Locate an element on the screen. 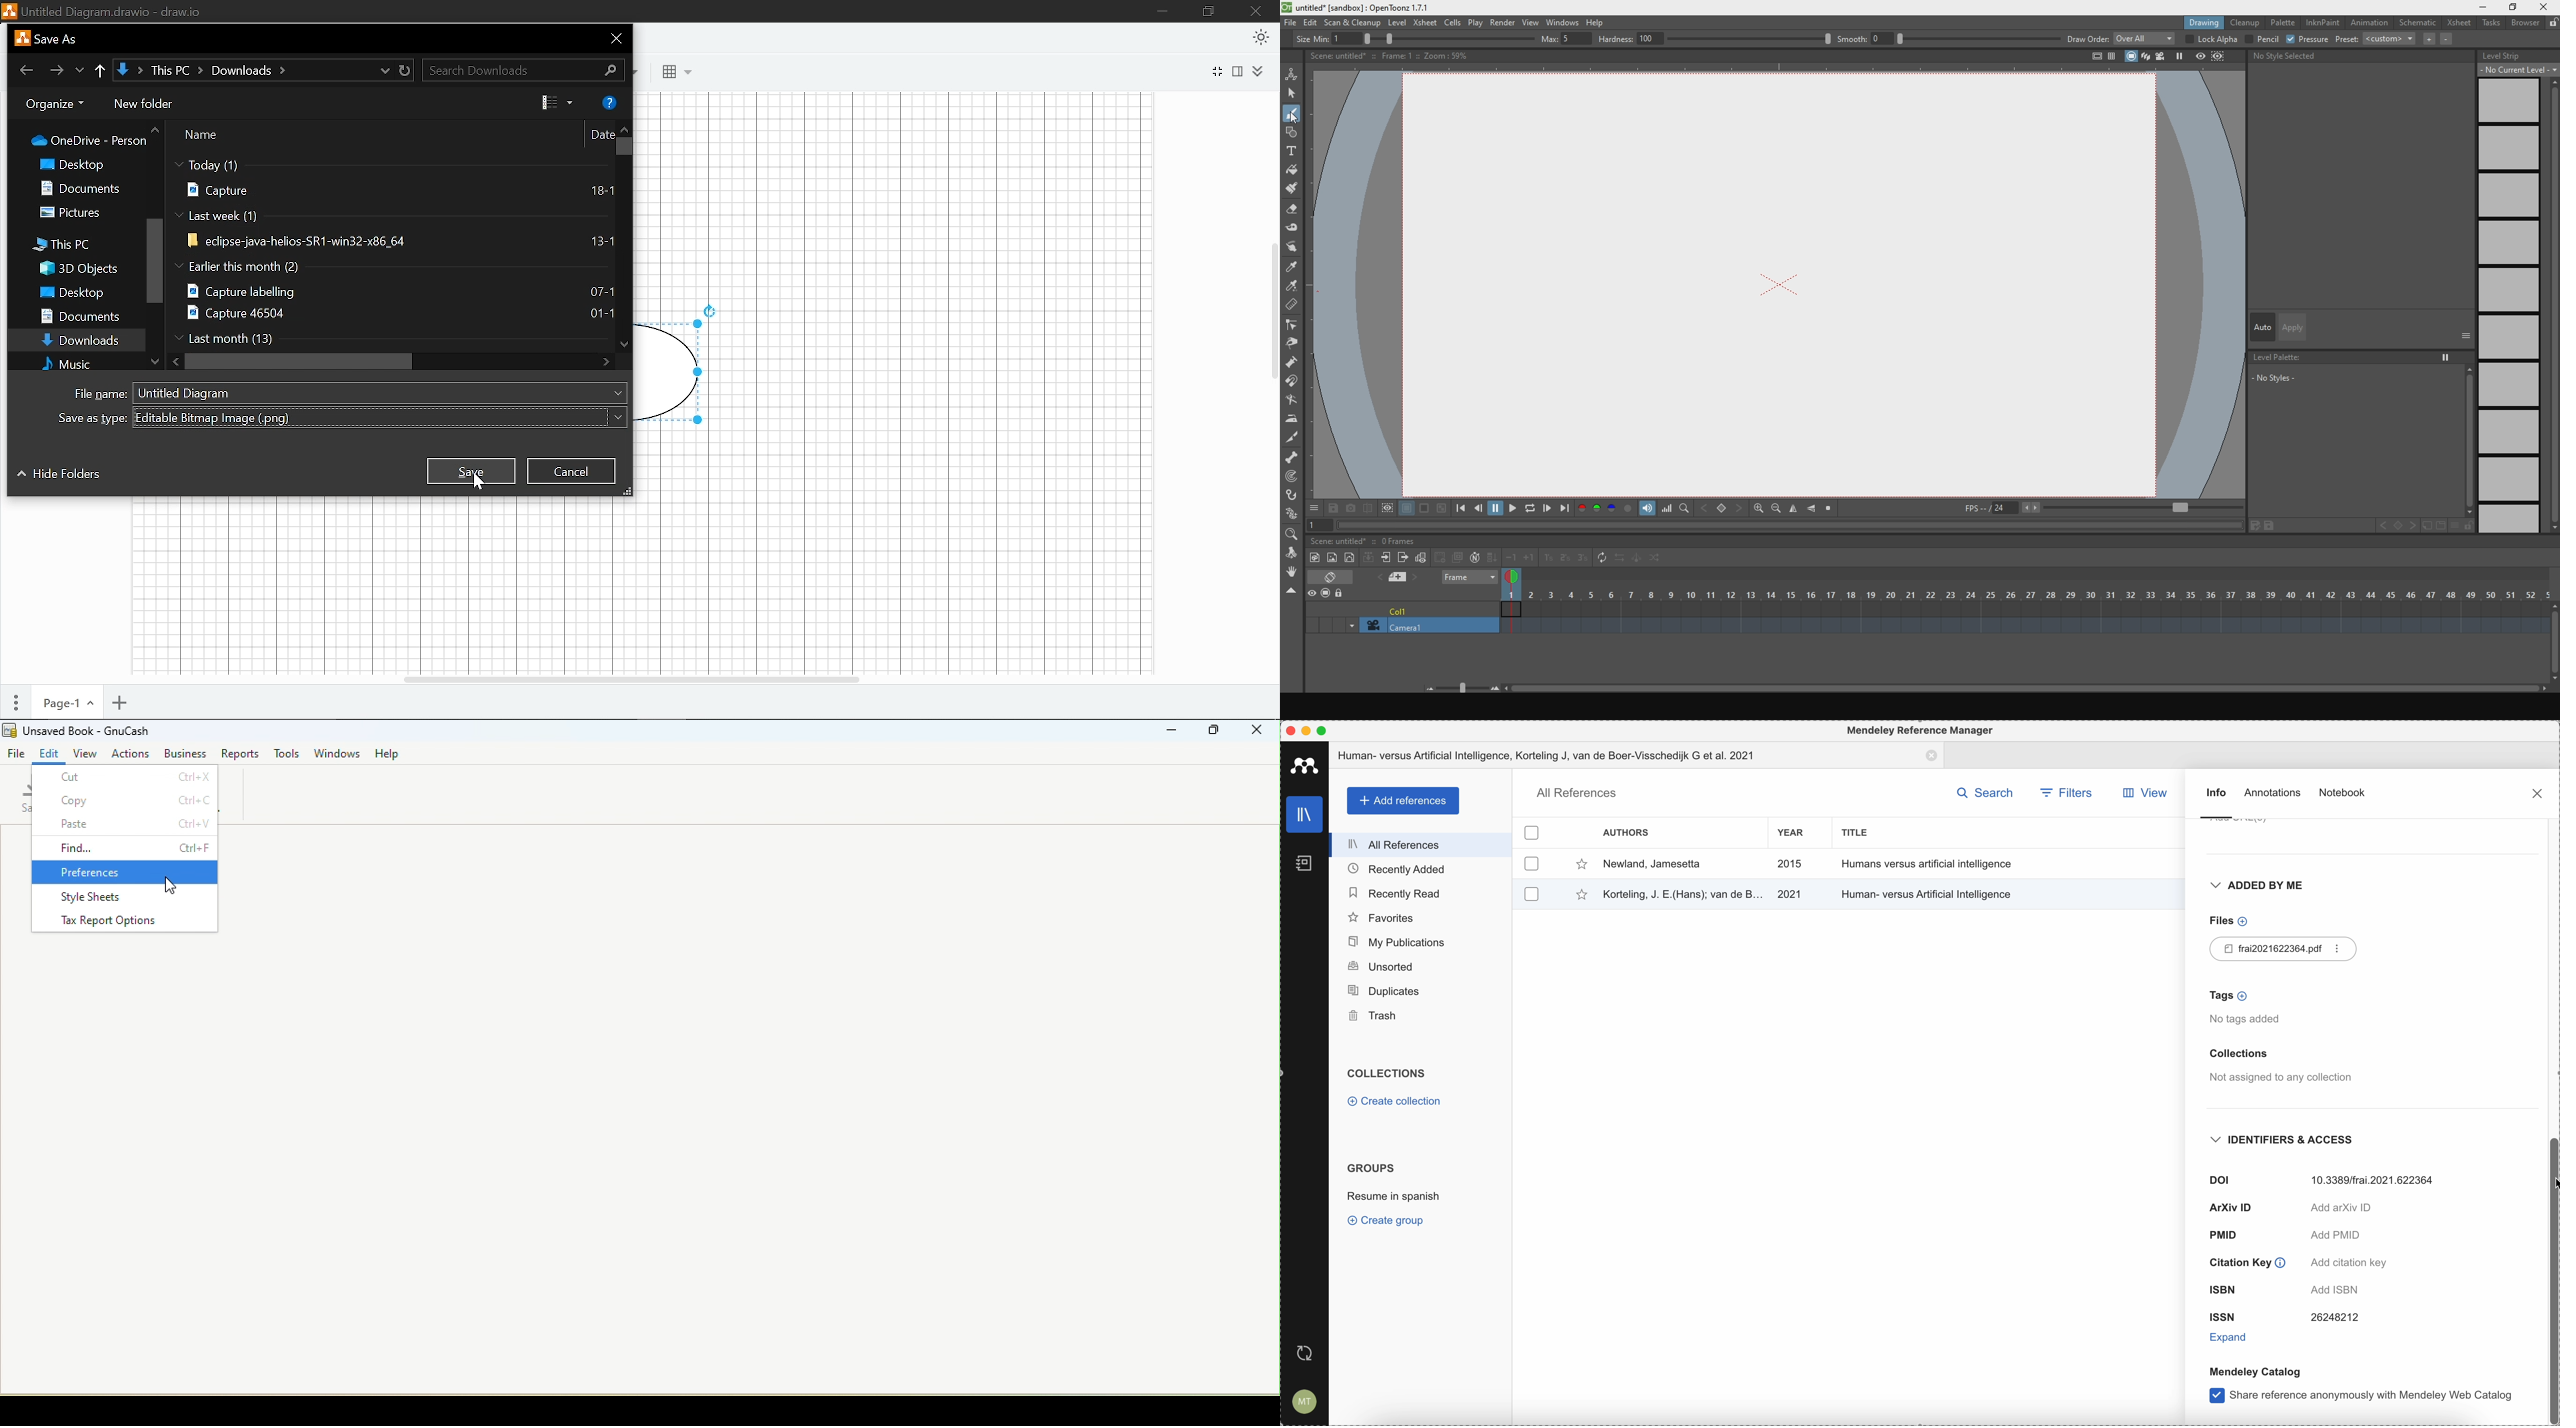 This screenshot has width=2576, height=1428. volume is located at coordinates (1667, 508).